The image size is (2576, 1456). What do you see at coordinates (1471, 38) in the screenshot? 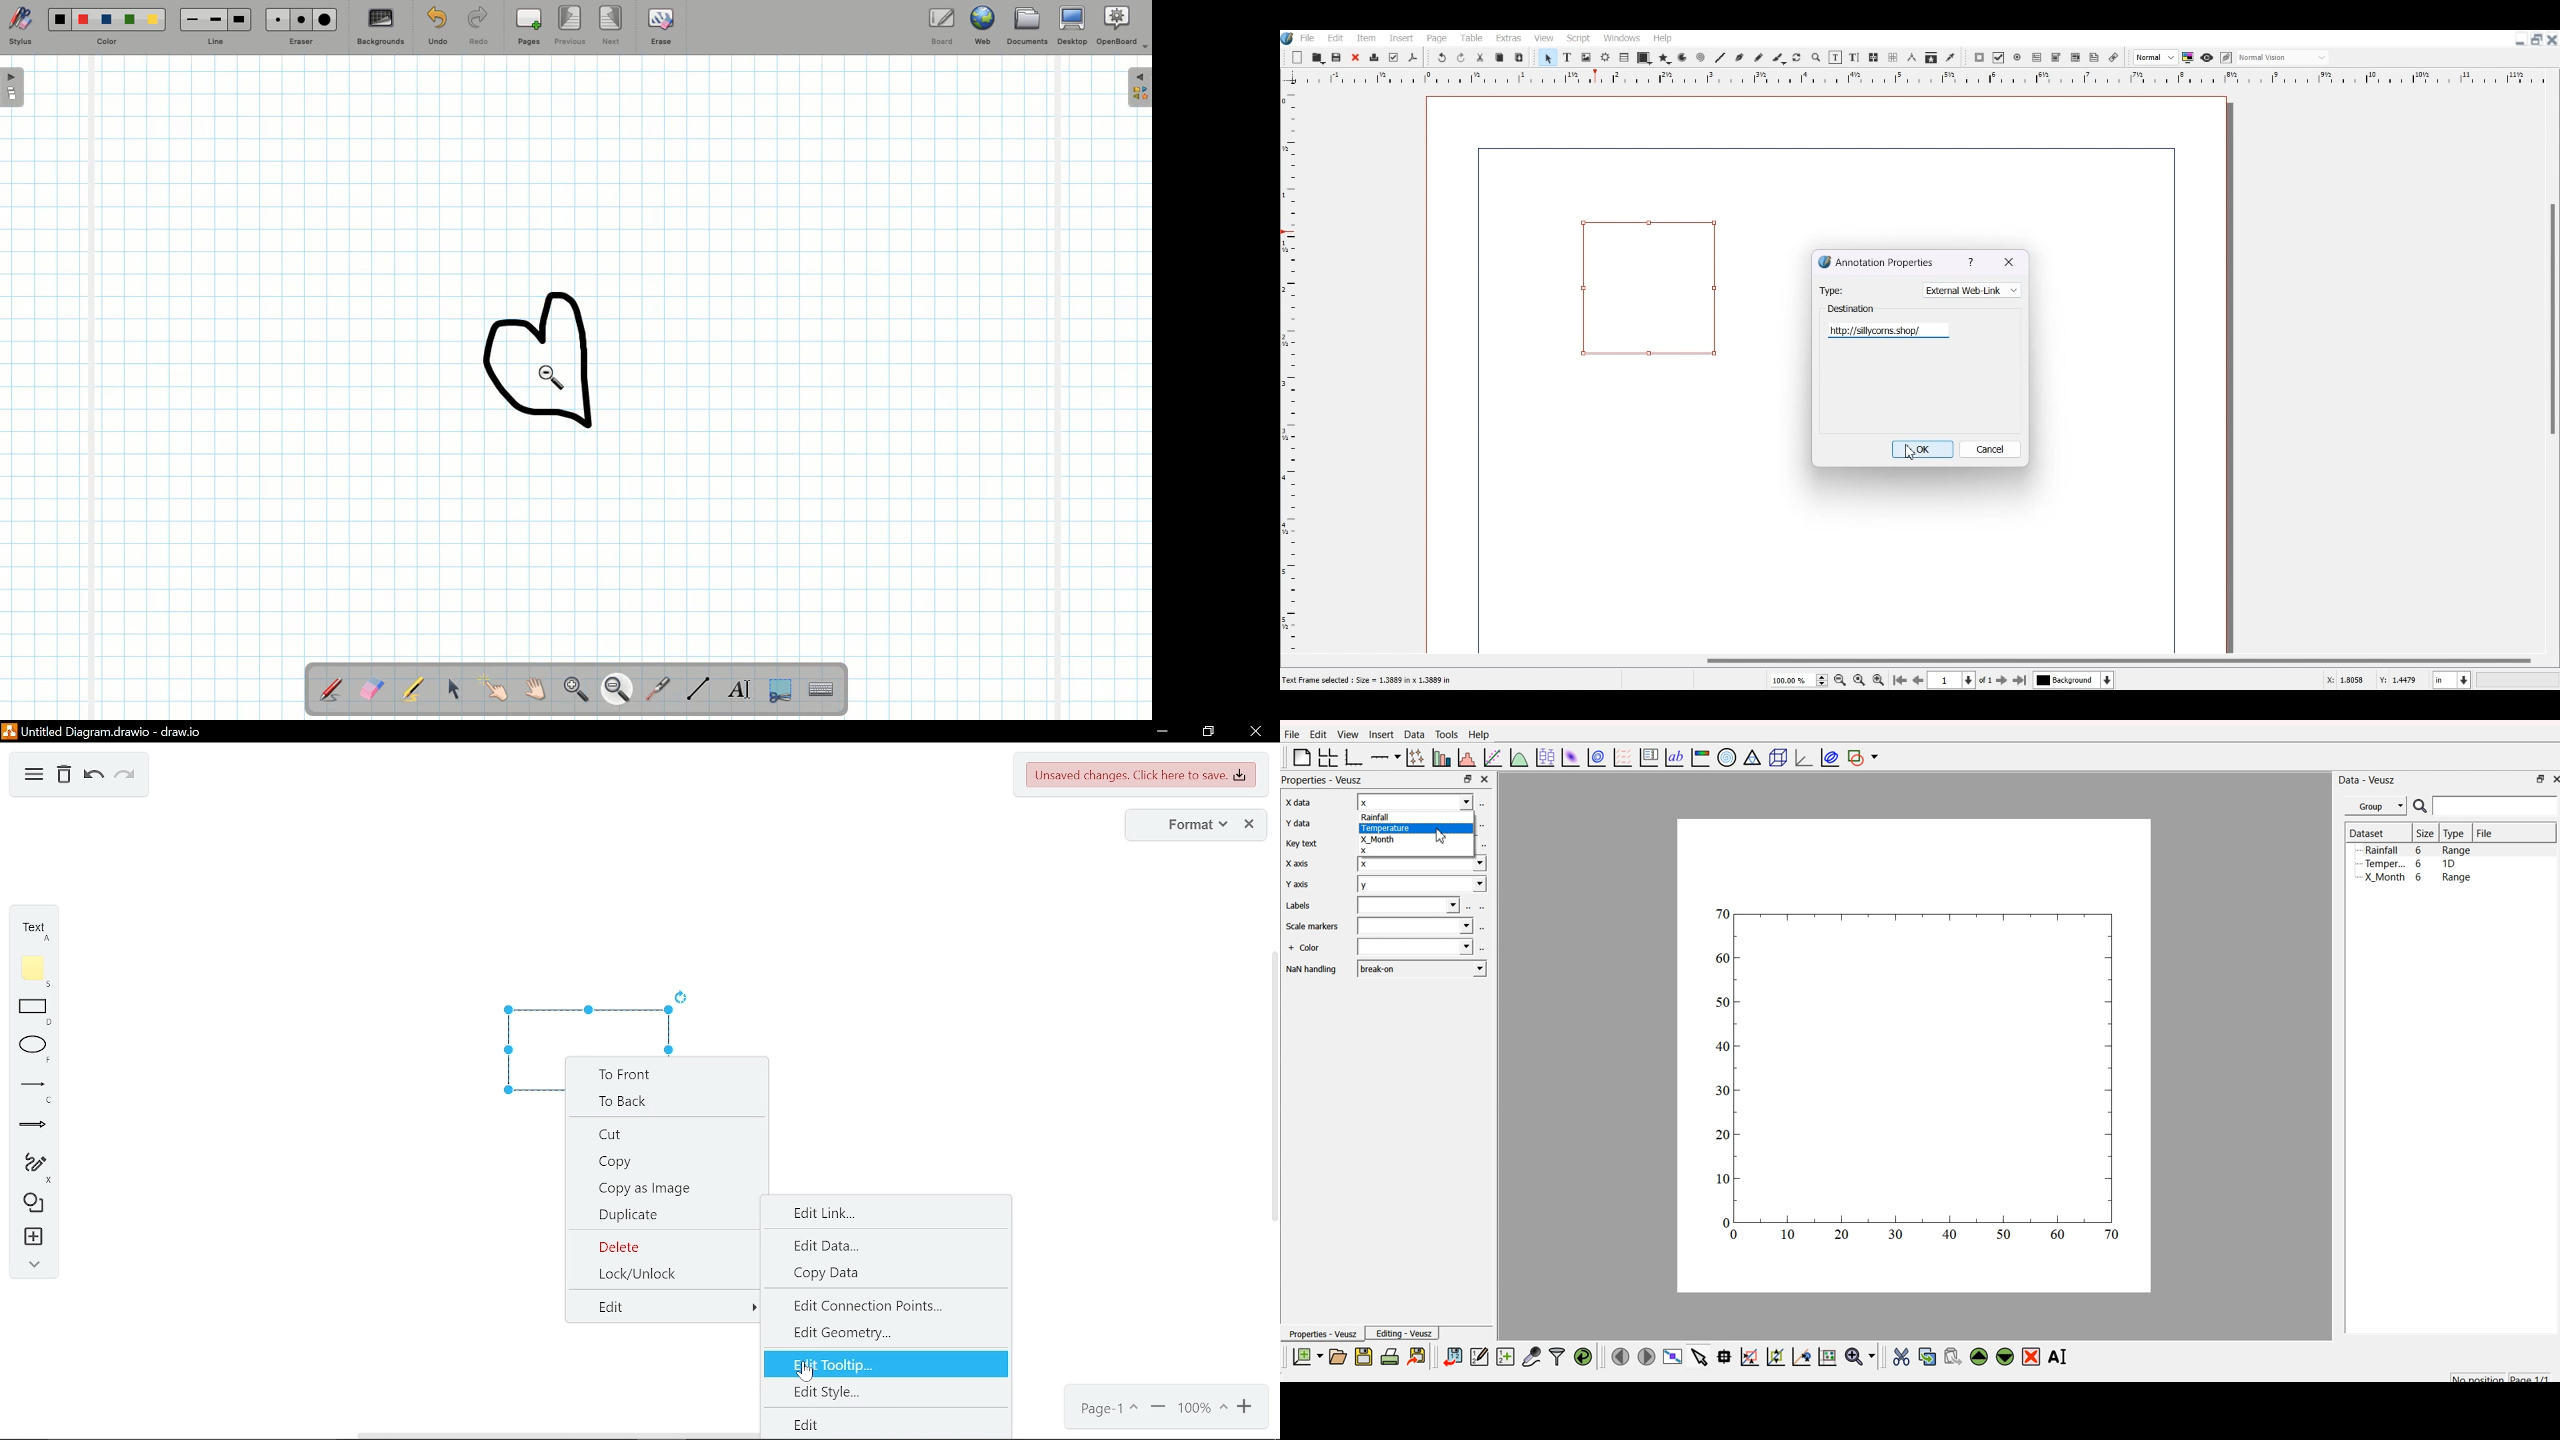
I see `Table` at bounding box center [1471, 38].